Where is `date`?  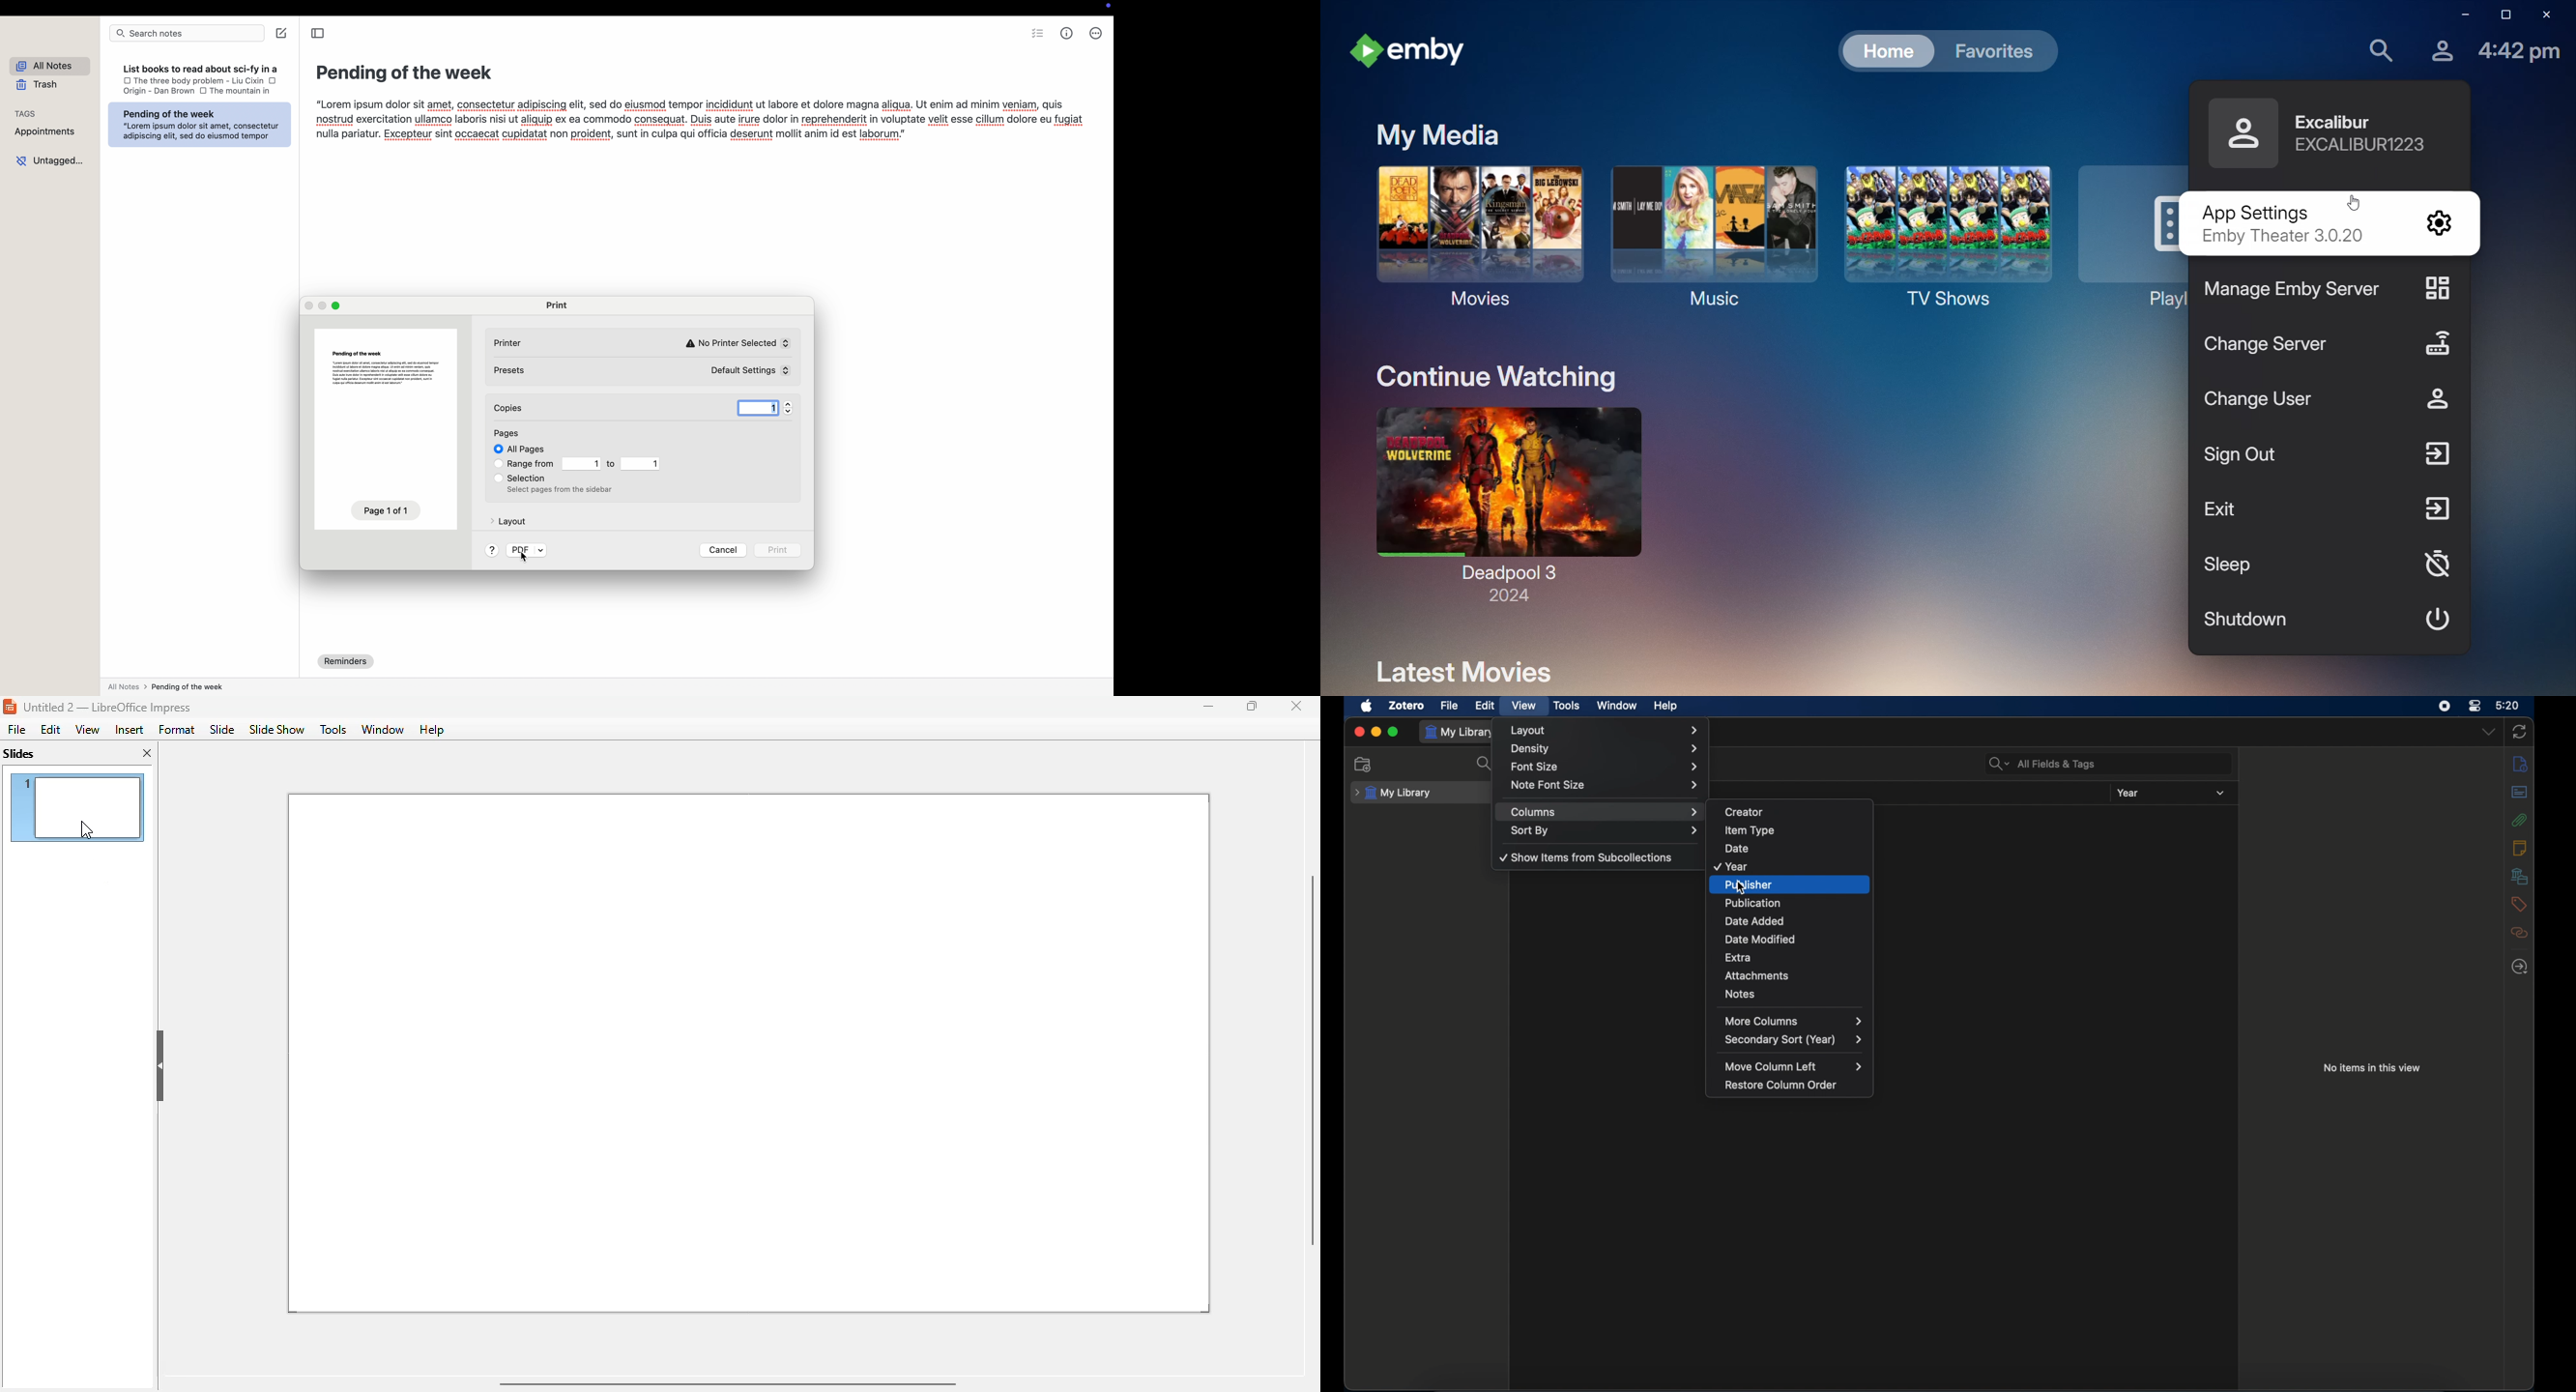 date is located at coordinates (1795, 847).